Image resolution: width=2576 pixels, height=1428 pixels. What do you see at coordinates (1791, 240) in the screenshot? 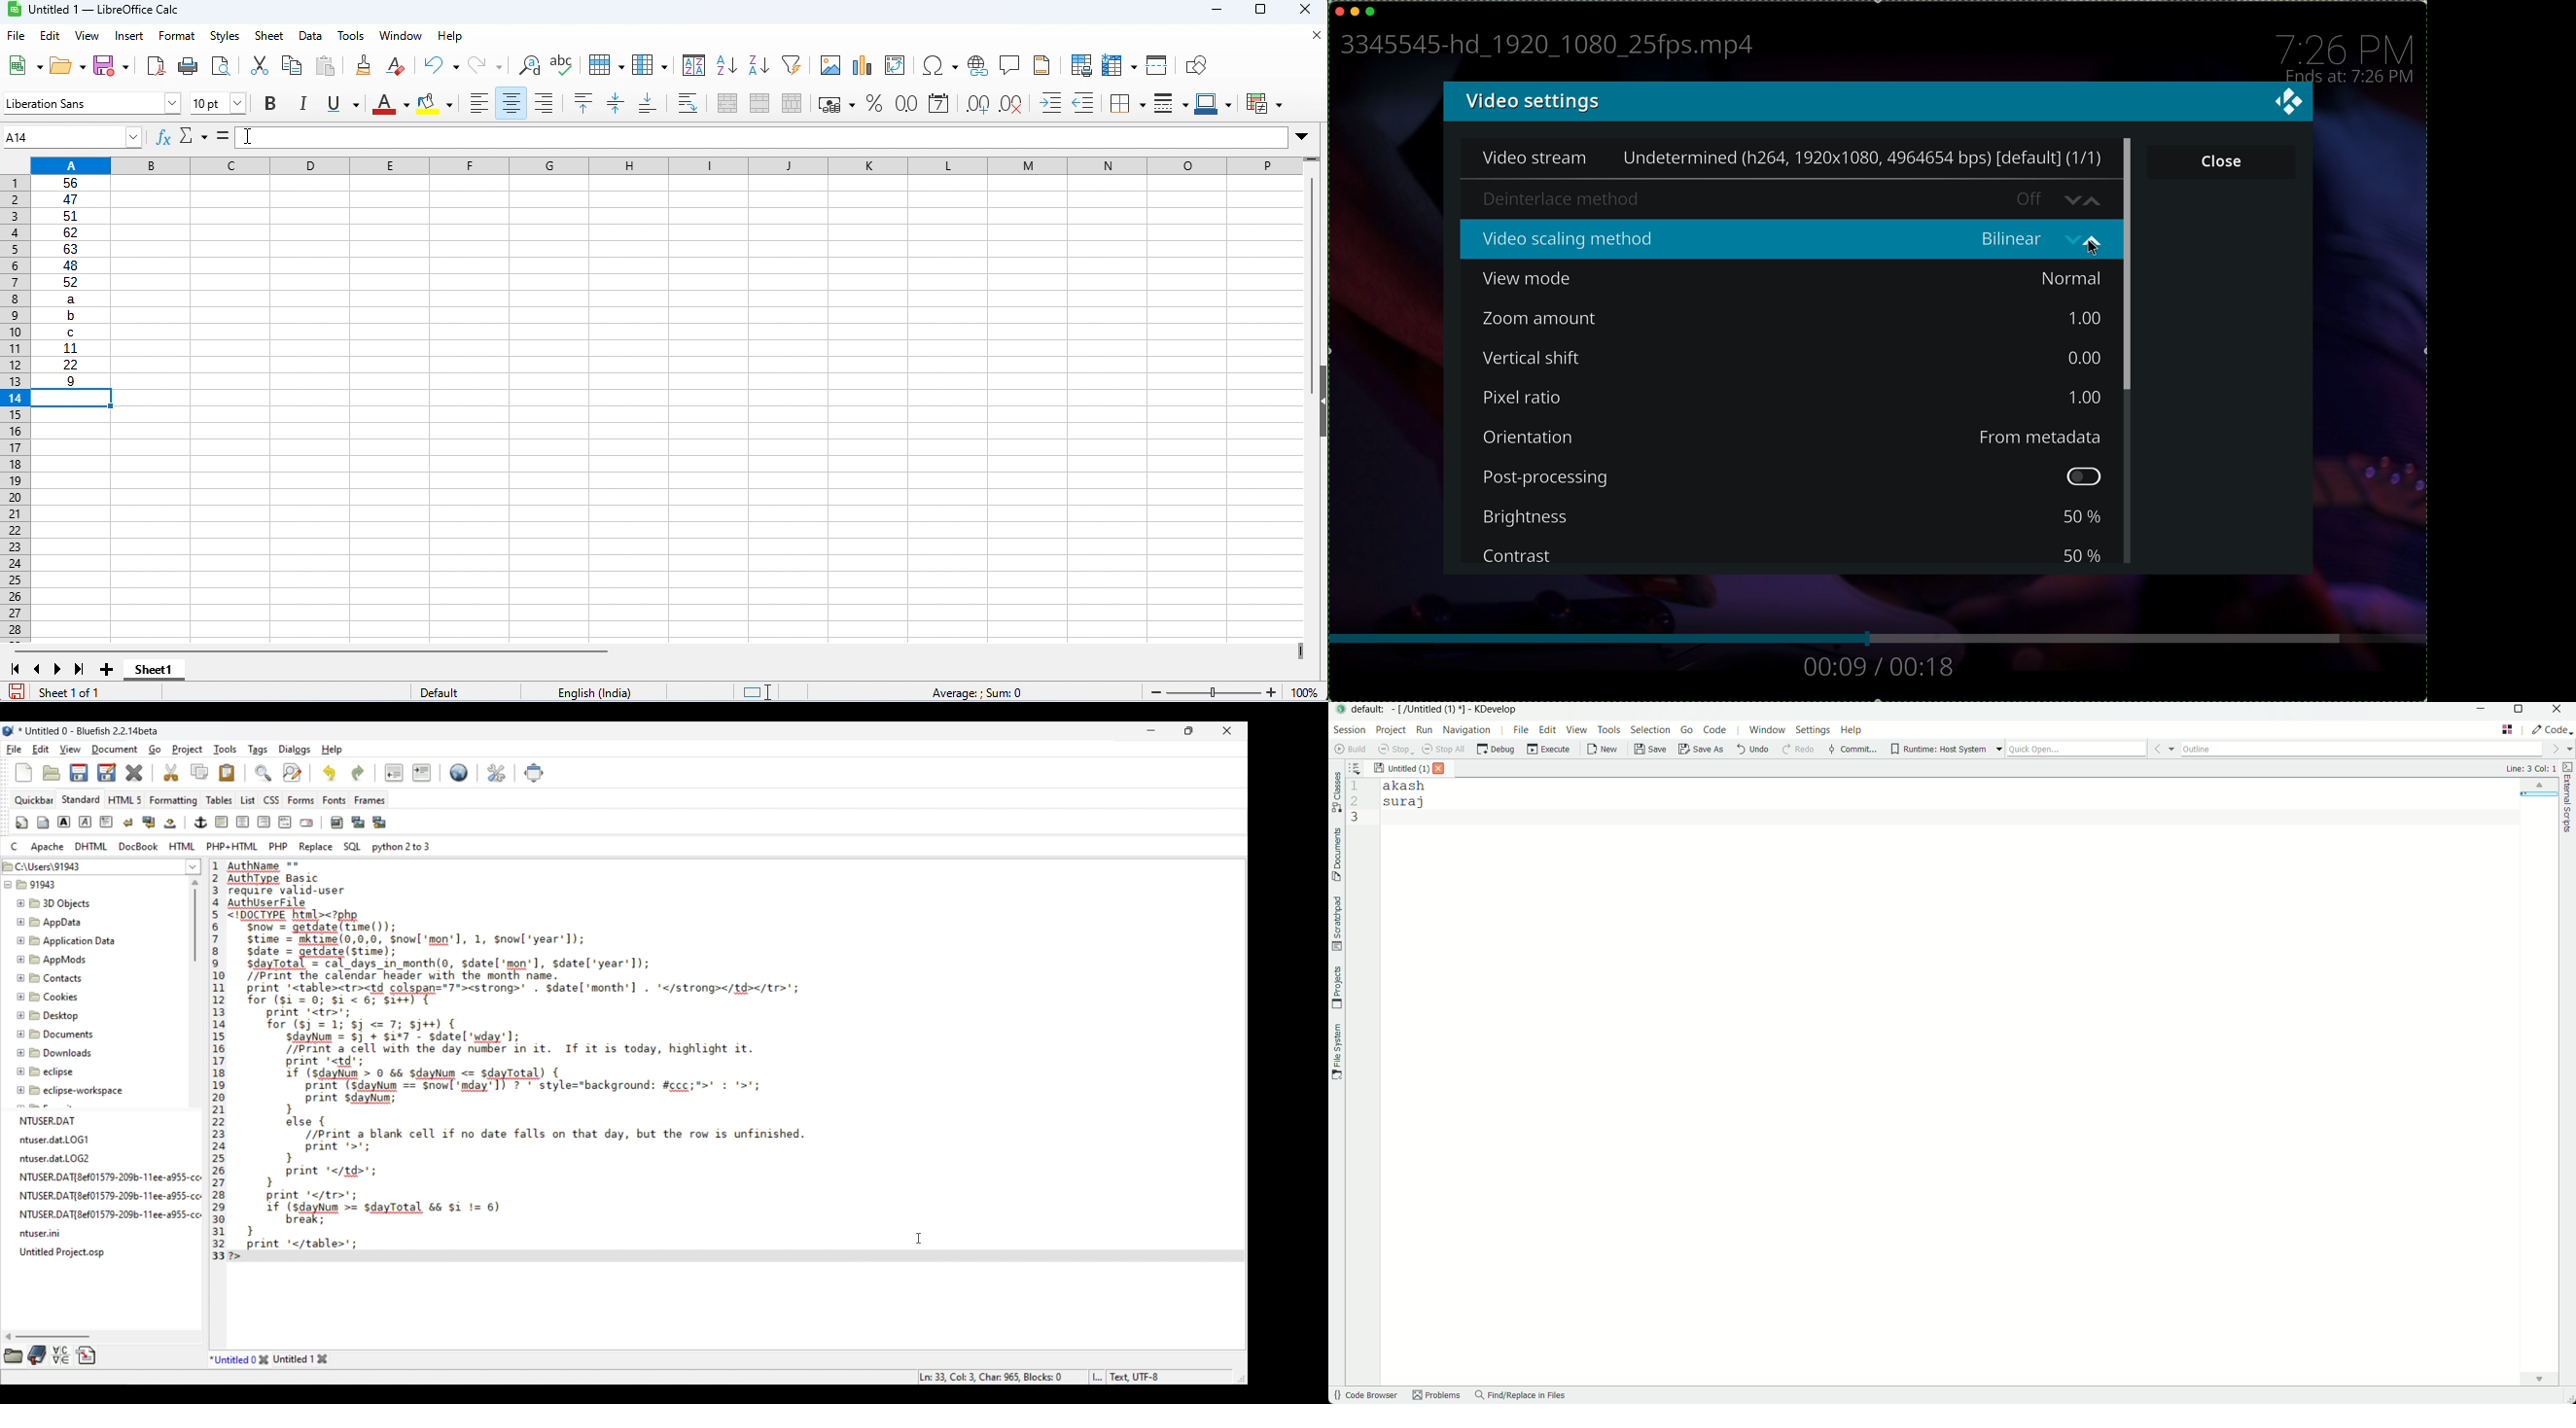
I see `click on video scaling method` at bounding box center [1791, 240].